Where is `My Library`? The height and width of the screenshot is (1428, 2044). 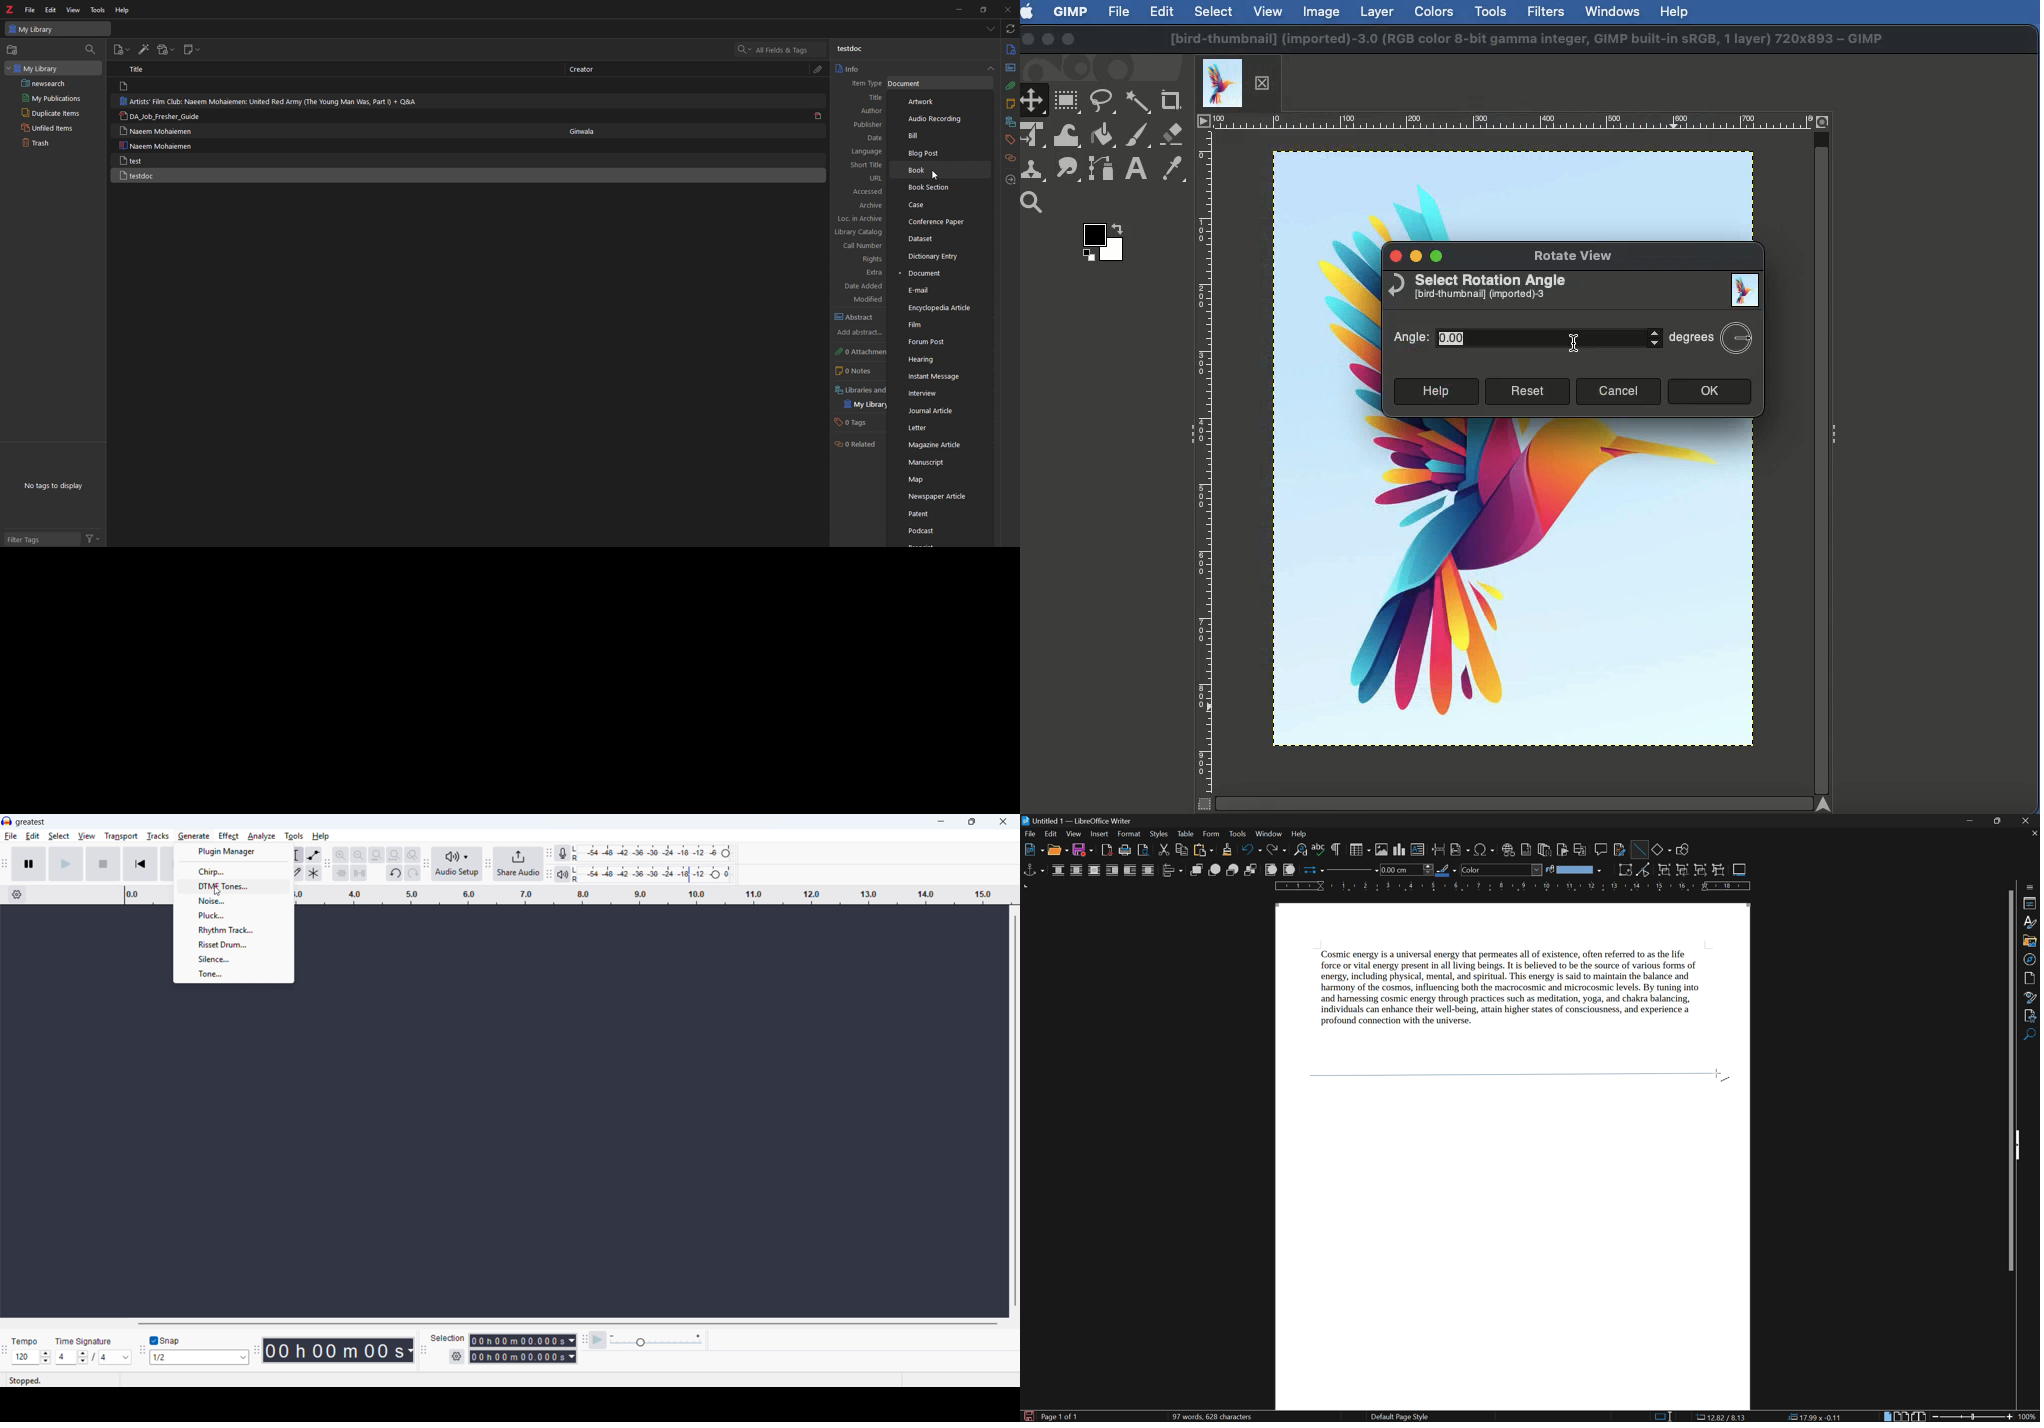 My Library is located at coordinates (862, 405).